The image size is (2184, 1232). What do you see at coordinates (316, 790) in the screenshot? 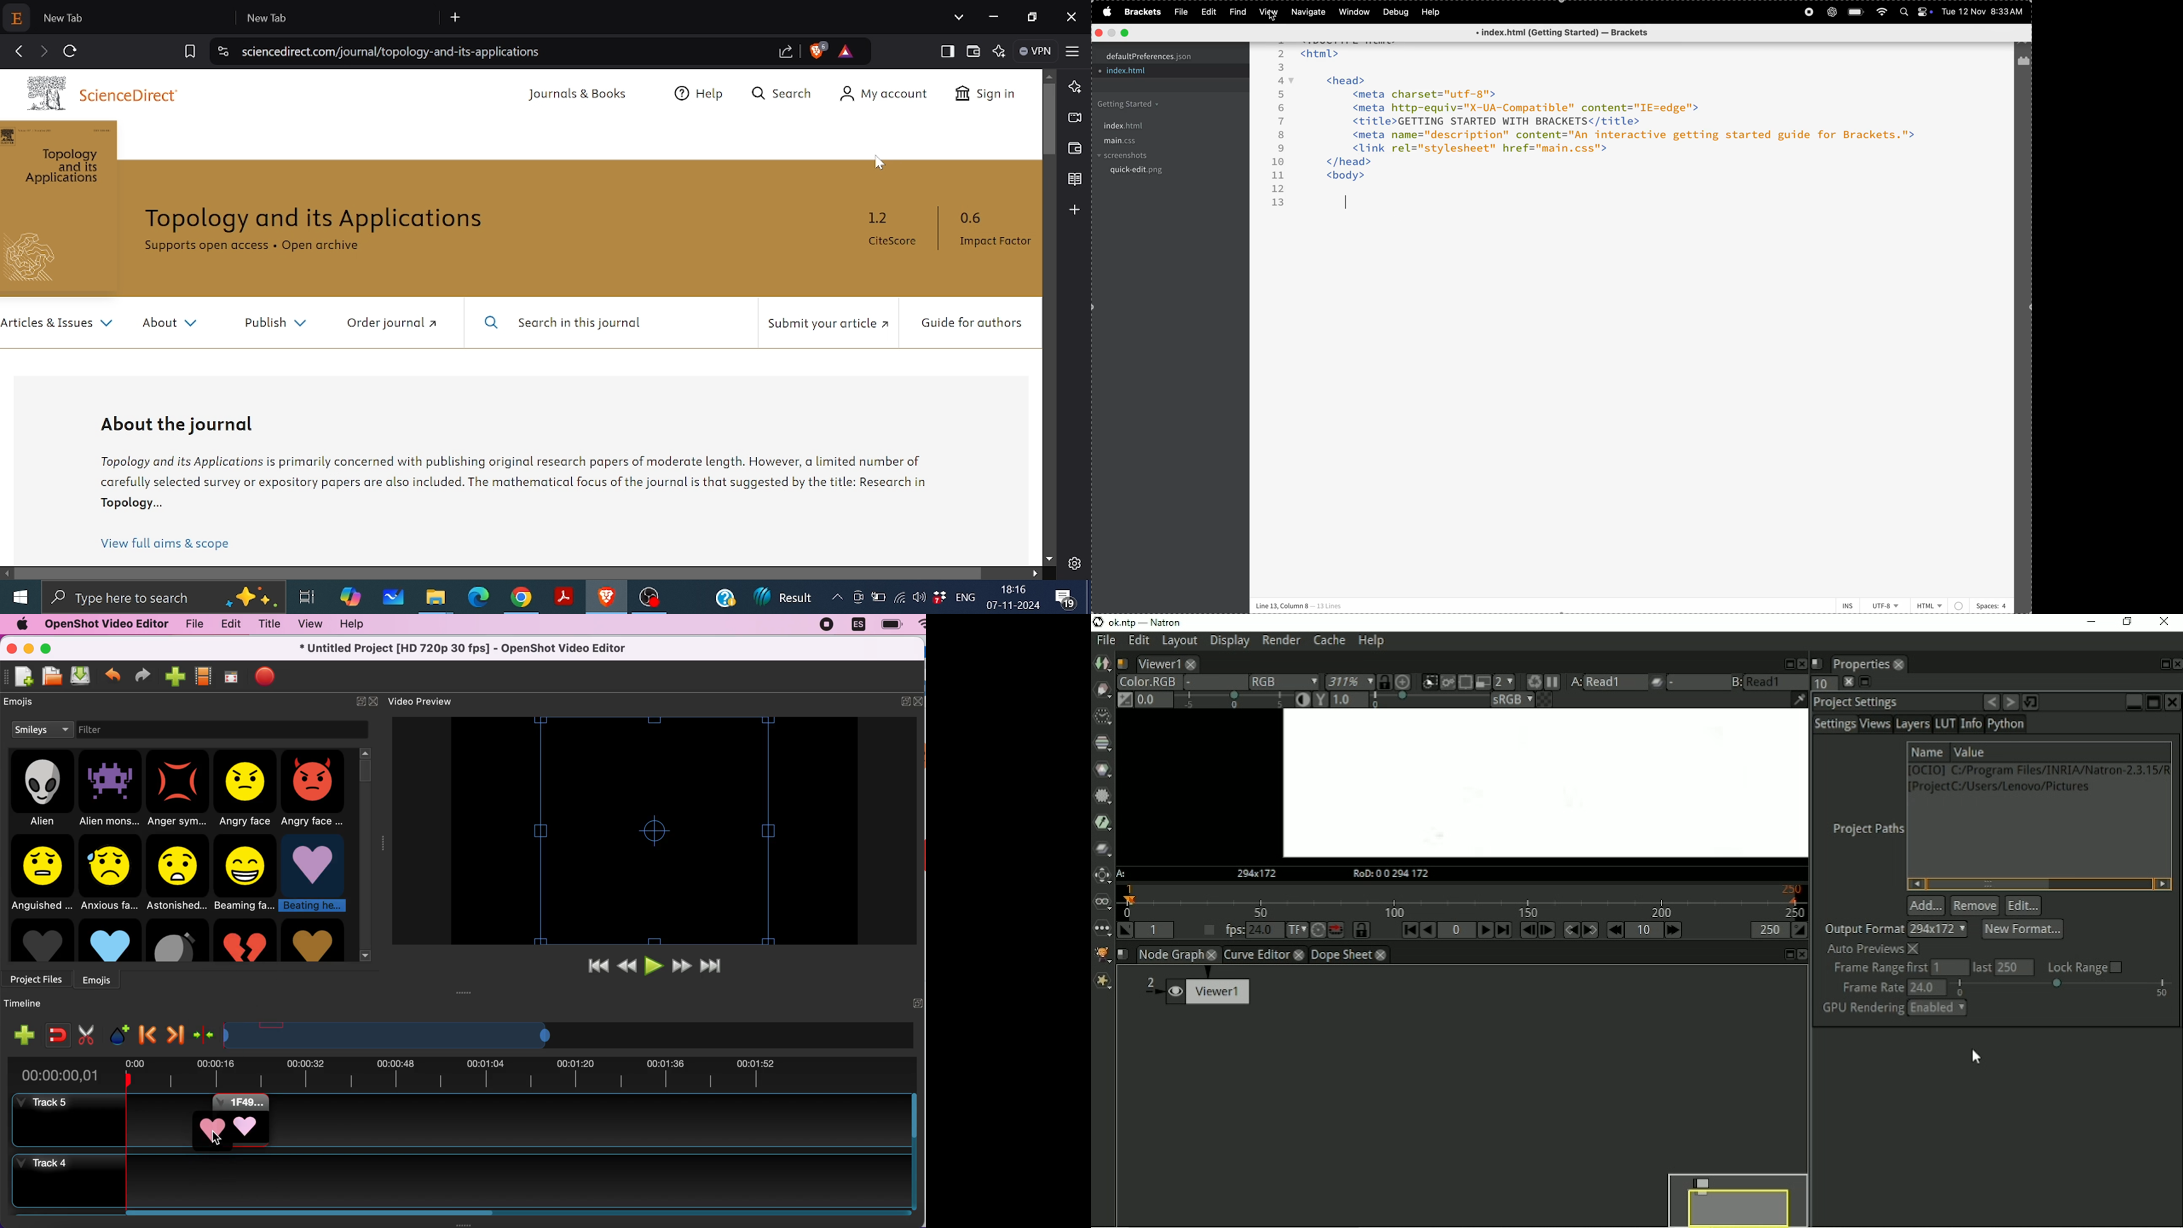
I see `angry face 2` at bounding box center [316, 790].